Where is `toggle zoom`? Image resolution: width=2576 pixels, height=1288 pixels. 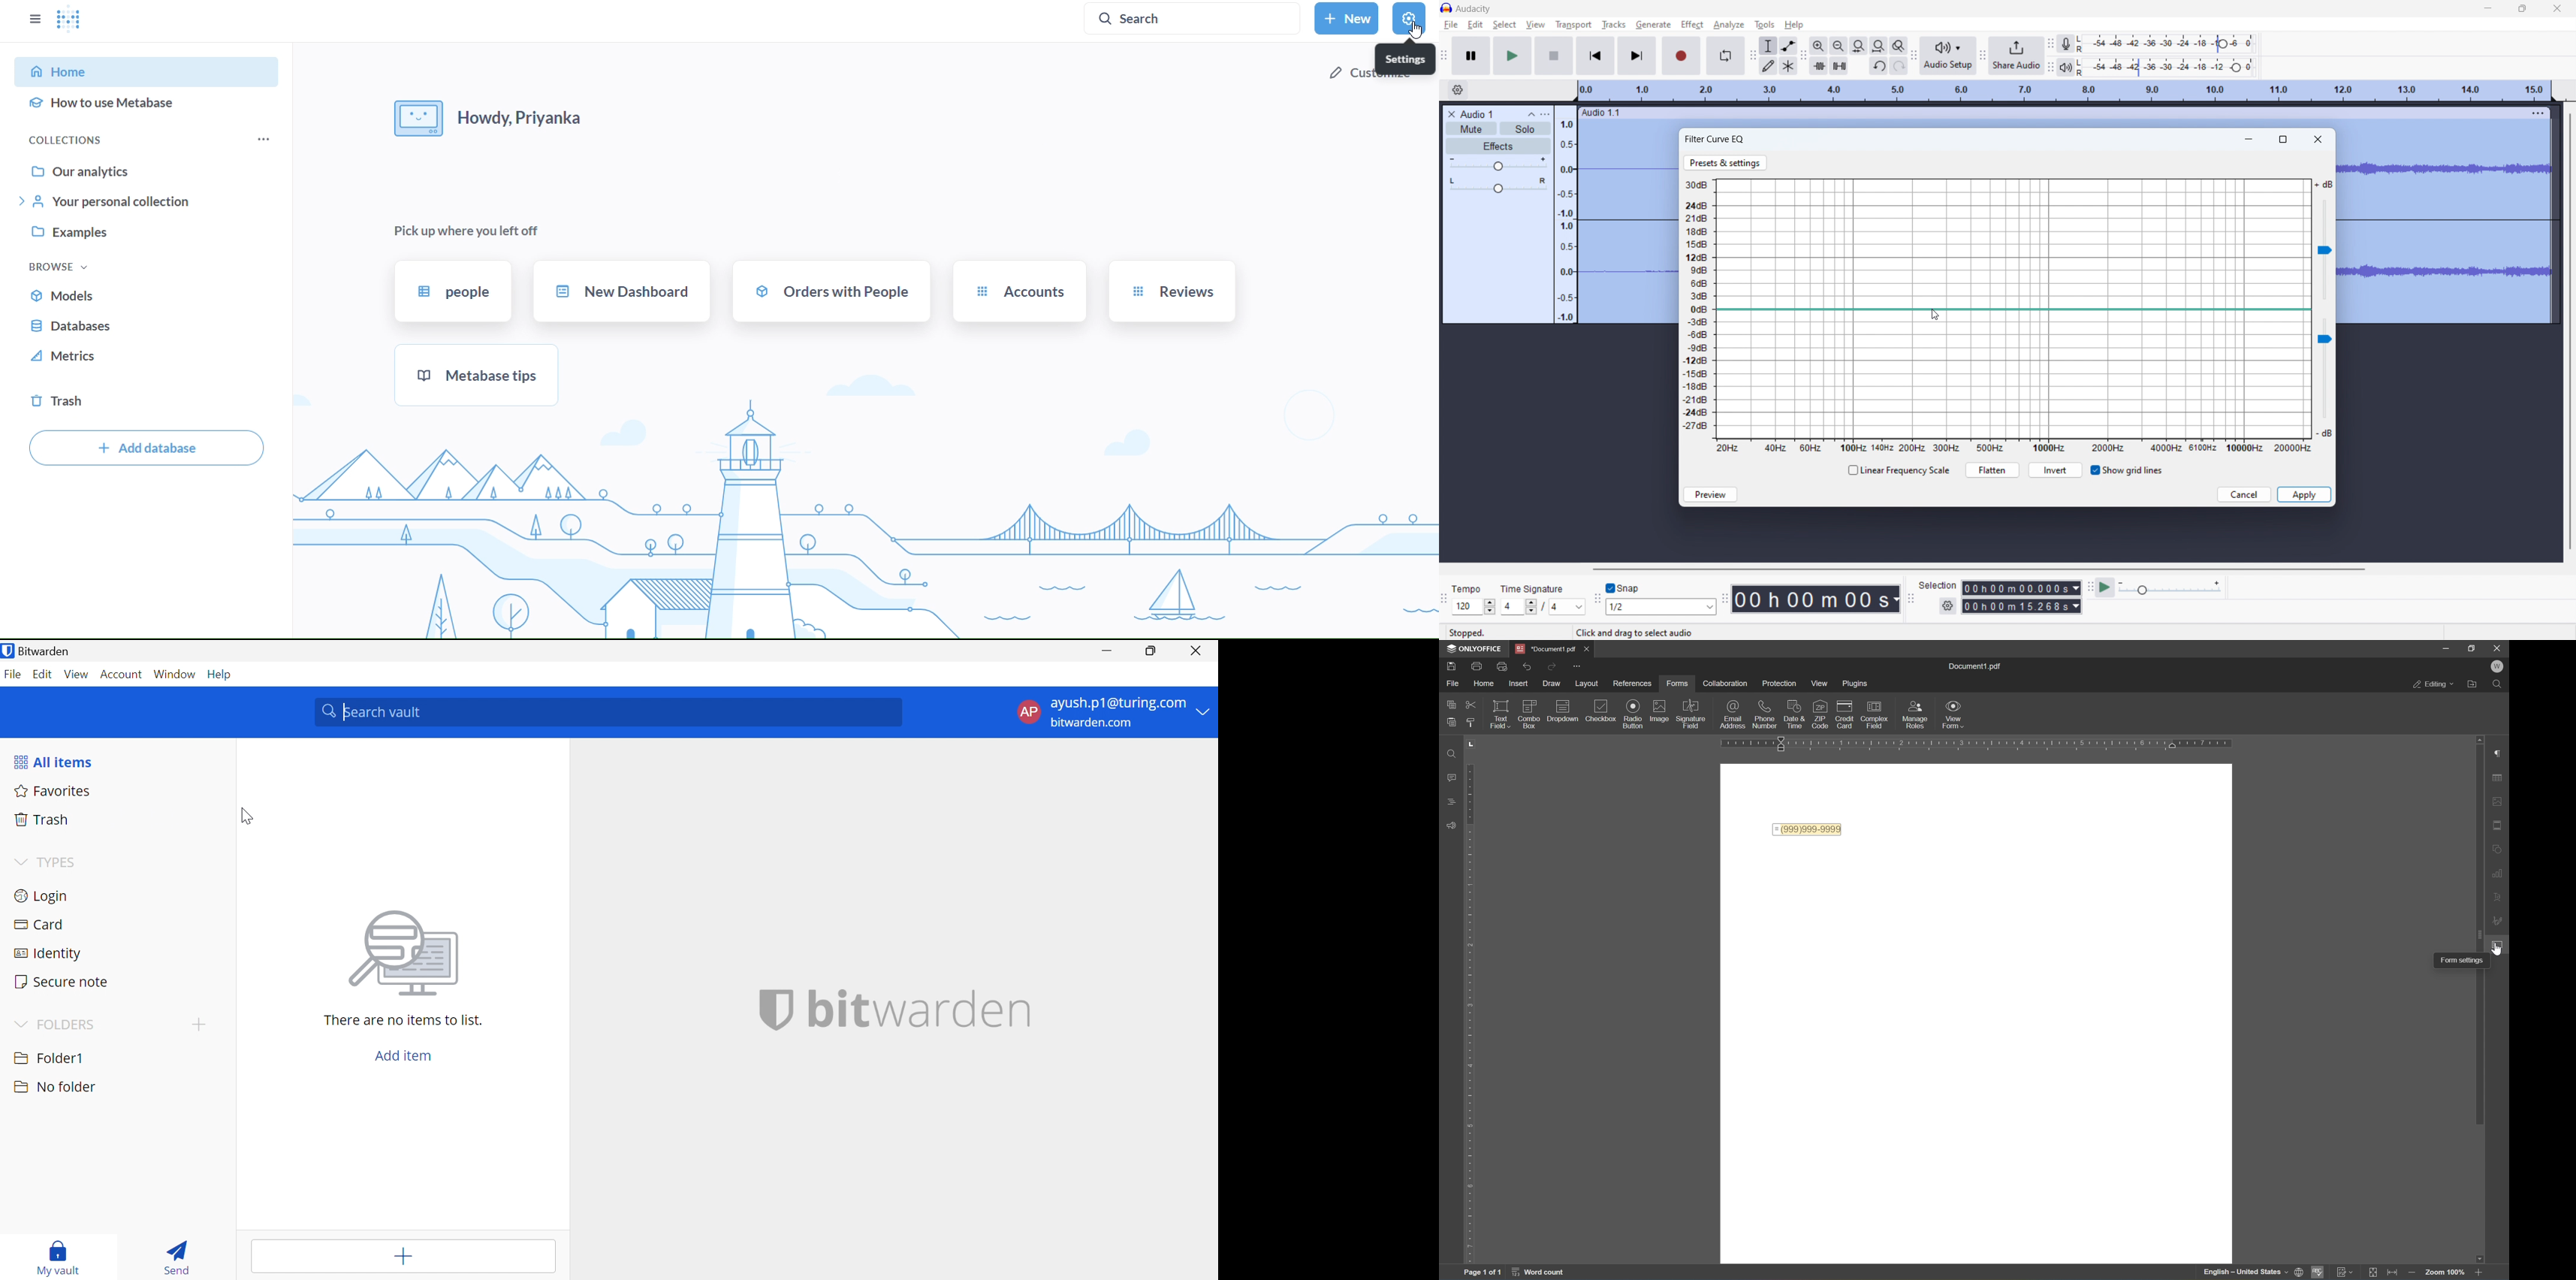
toggle zoom is located at coordinates (1899, 46).